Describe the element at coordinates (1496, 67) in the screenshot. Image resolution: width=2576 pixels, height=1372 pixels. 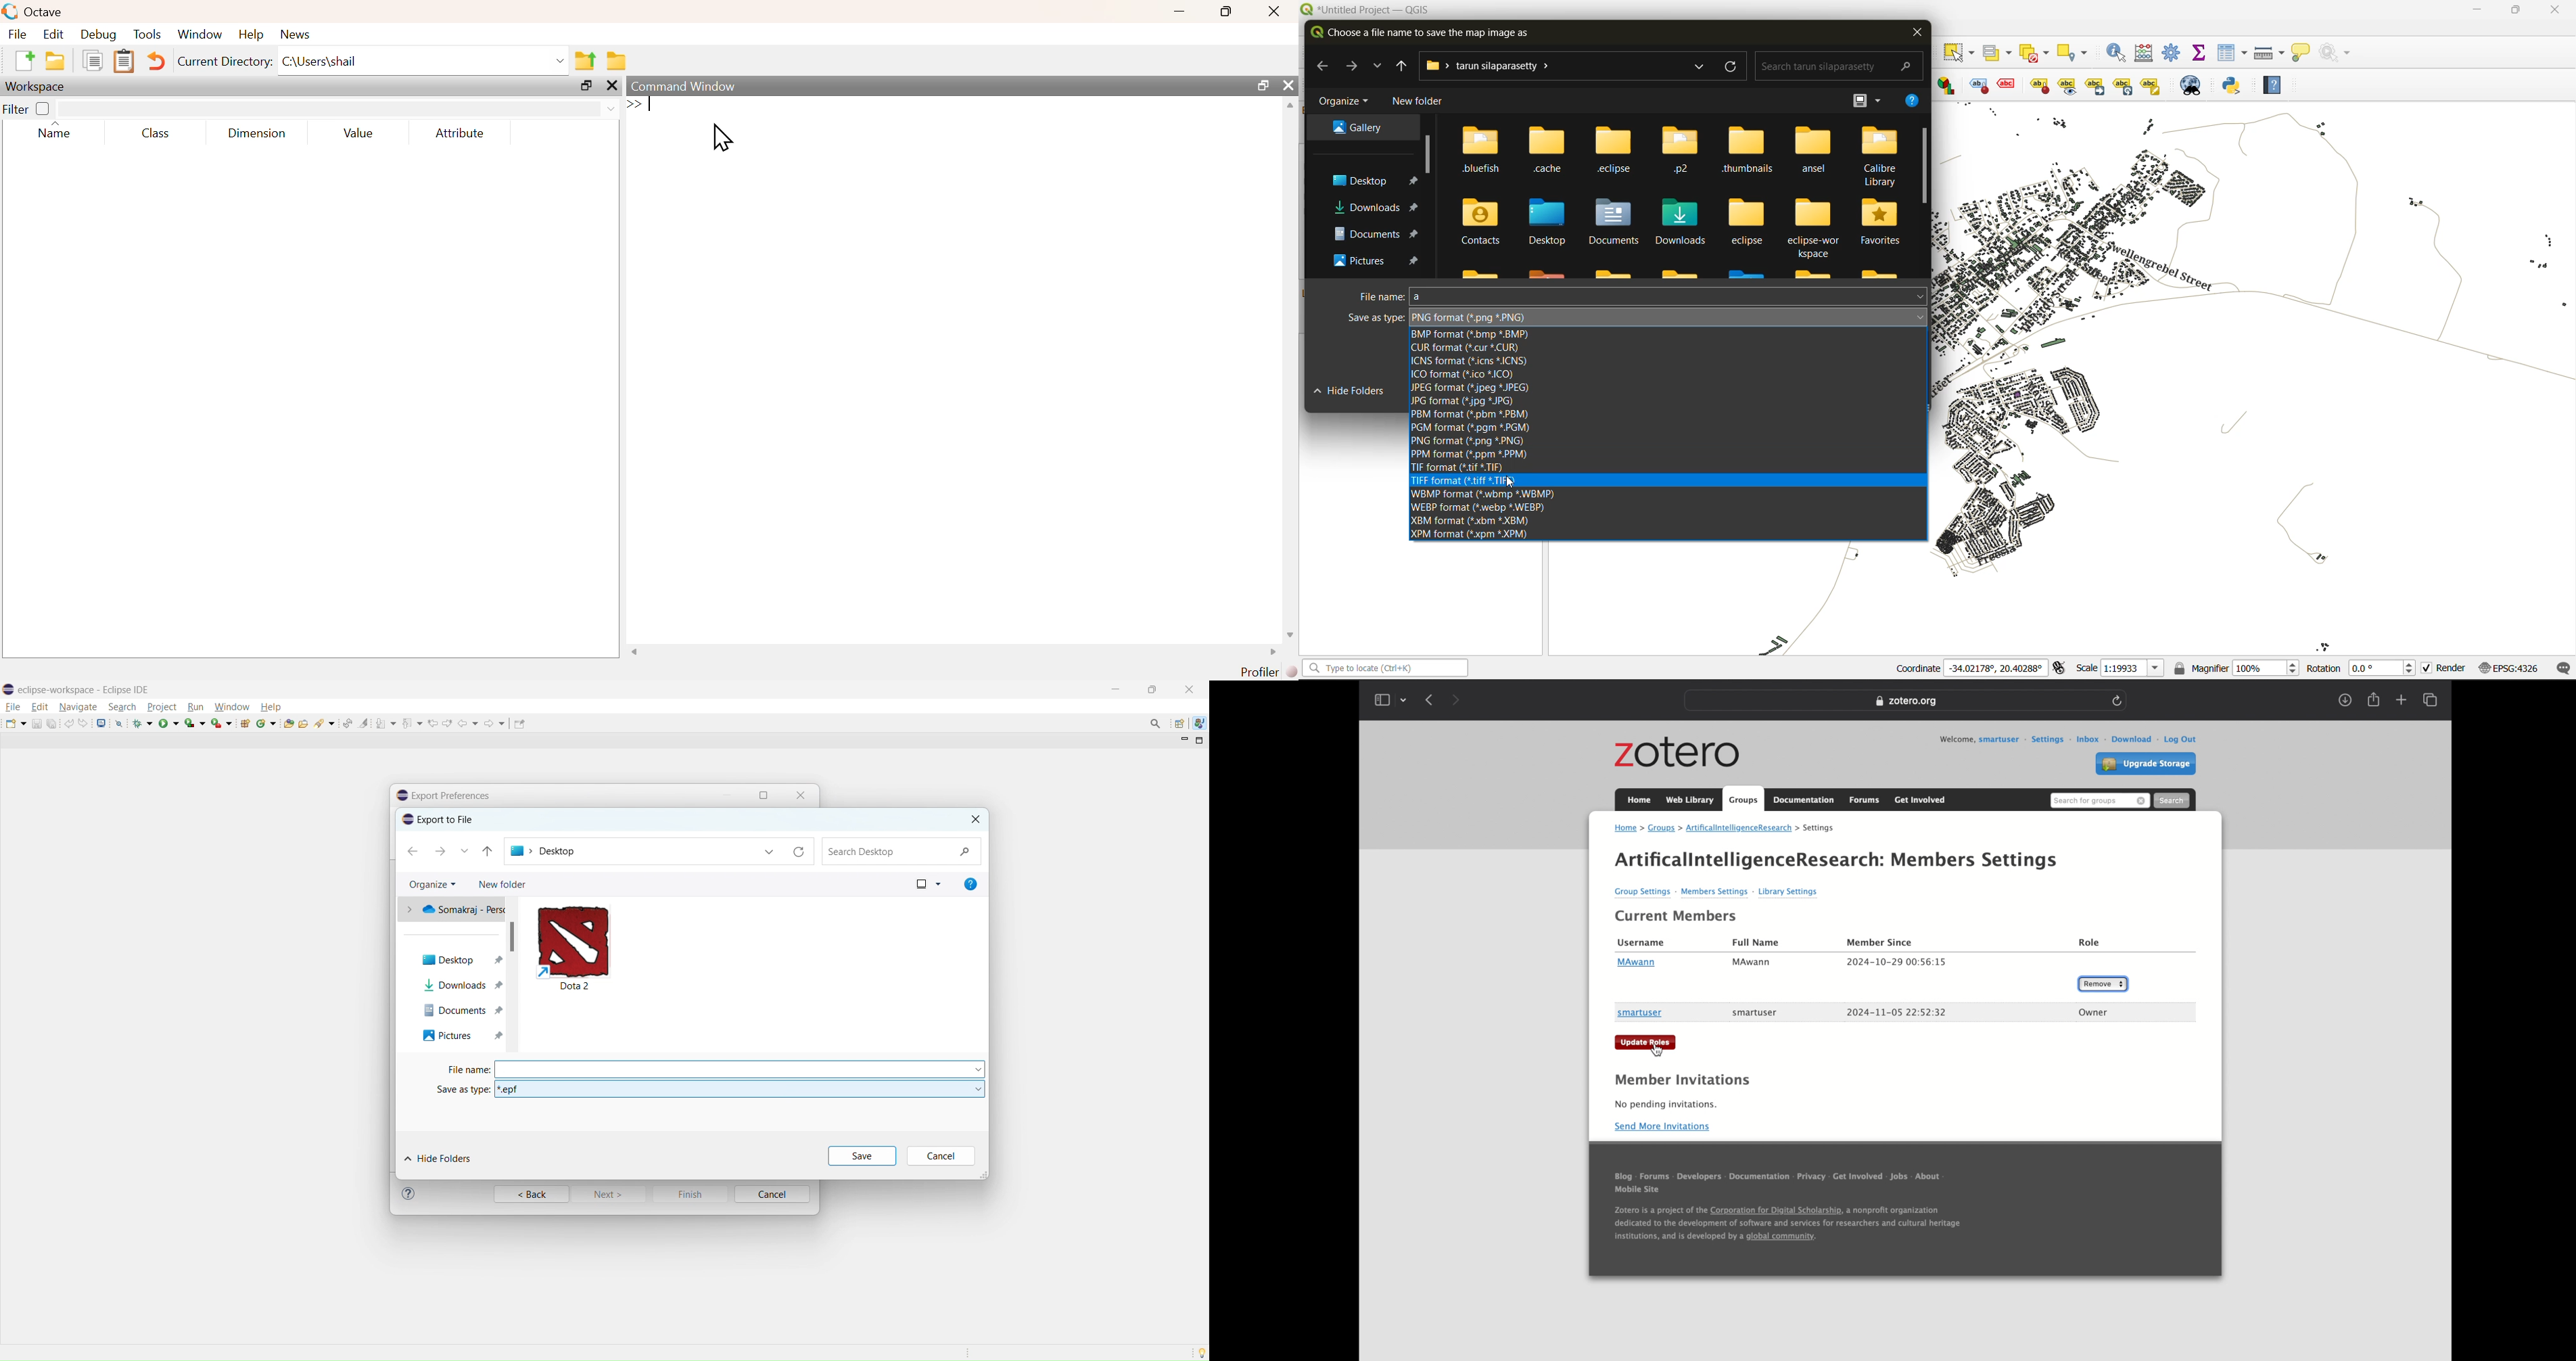
I see `file path` at that location.